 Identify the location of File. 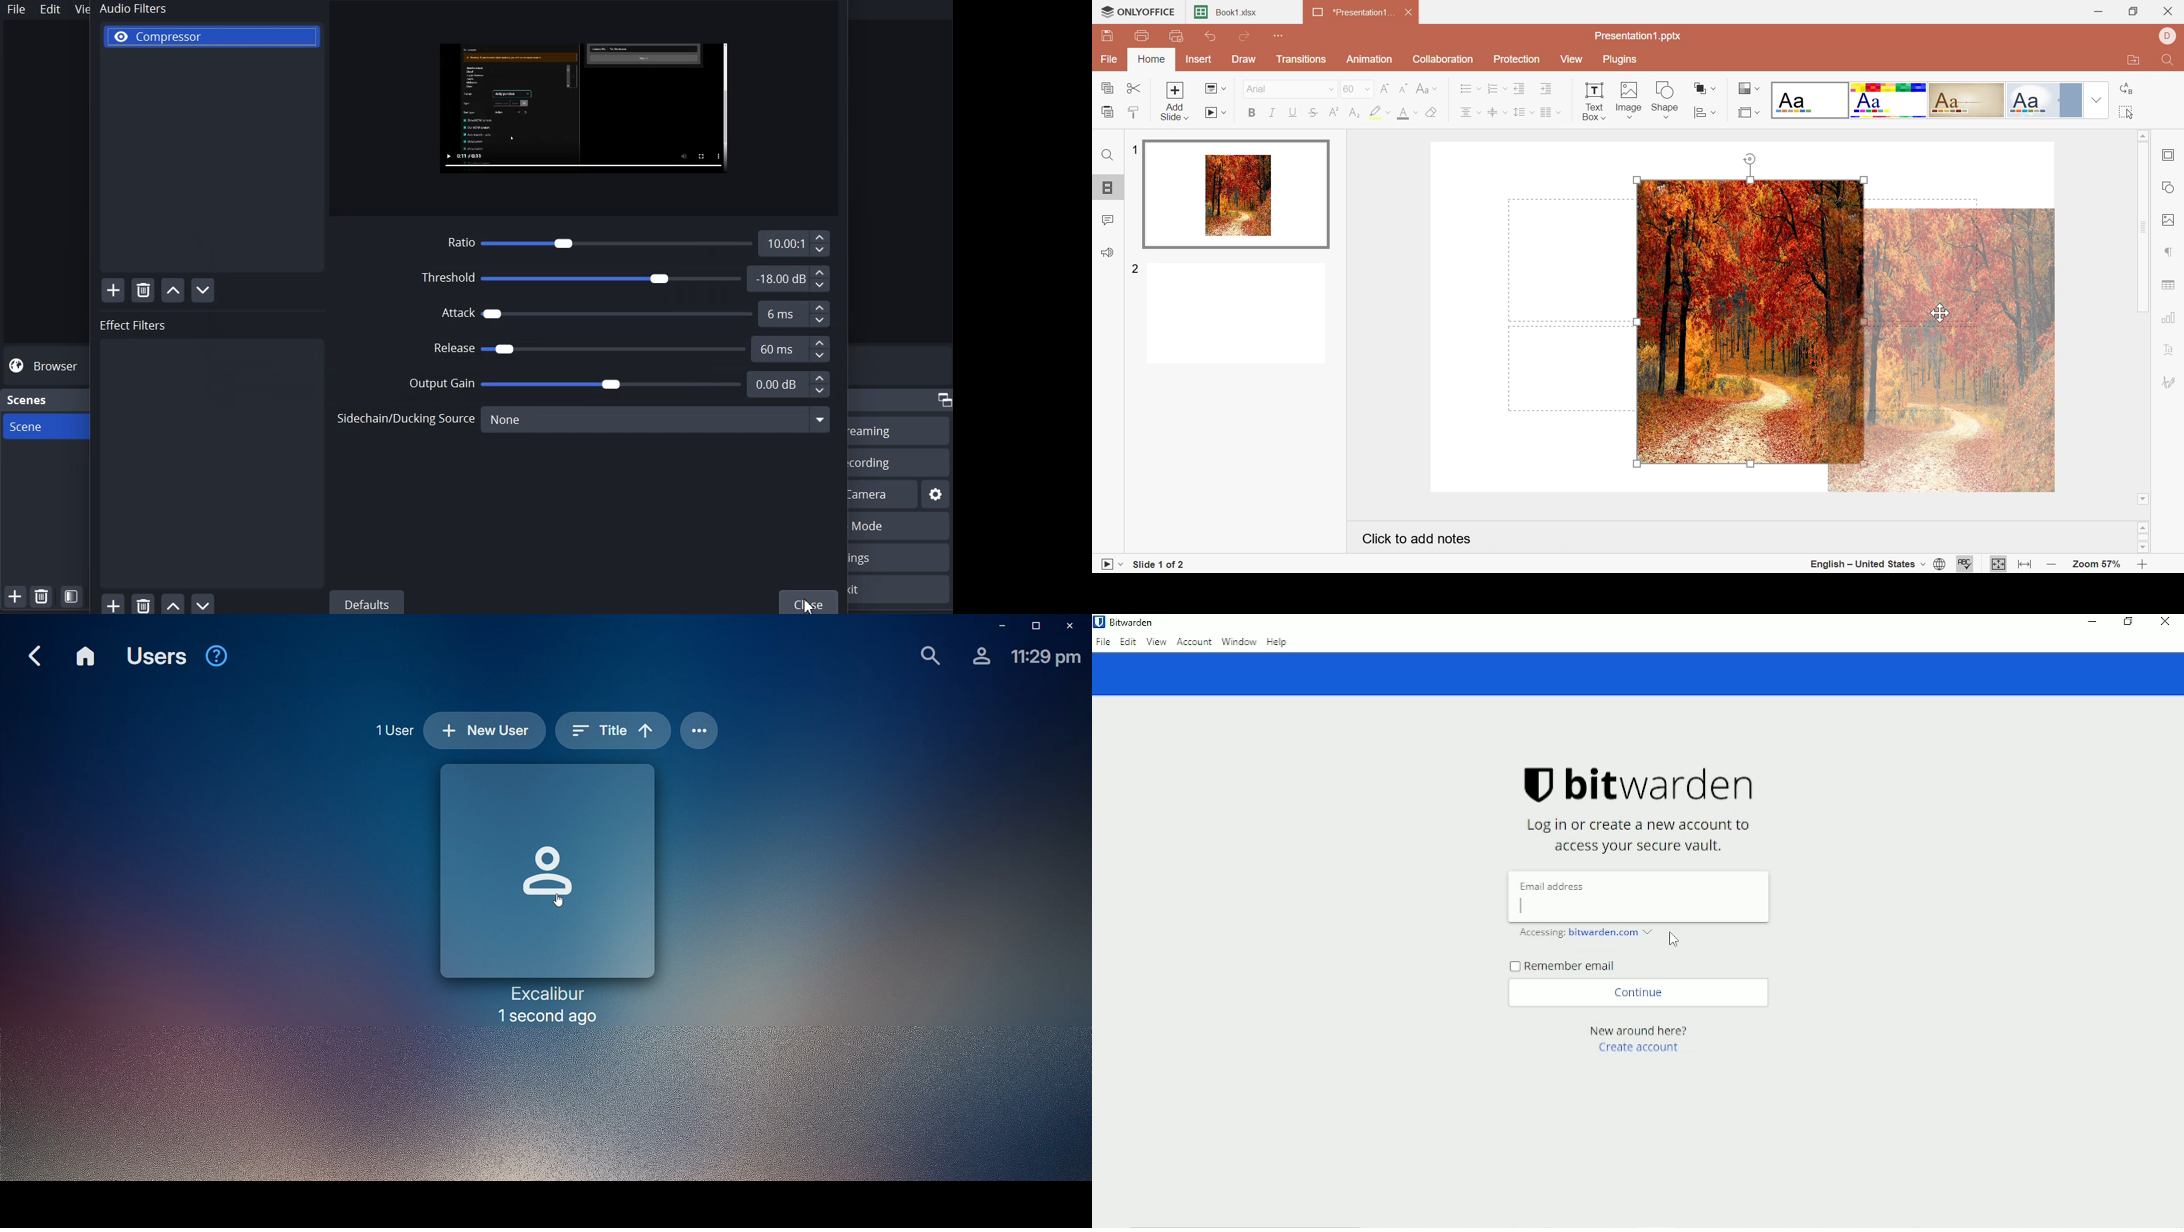
(1110, 59).